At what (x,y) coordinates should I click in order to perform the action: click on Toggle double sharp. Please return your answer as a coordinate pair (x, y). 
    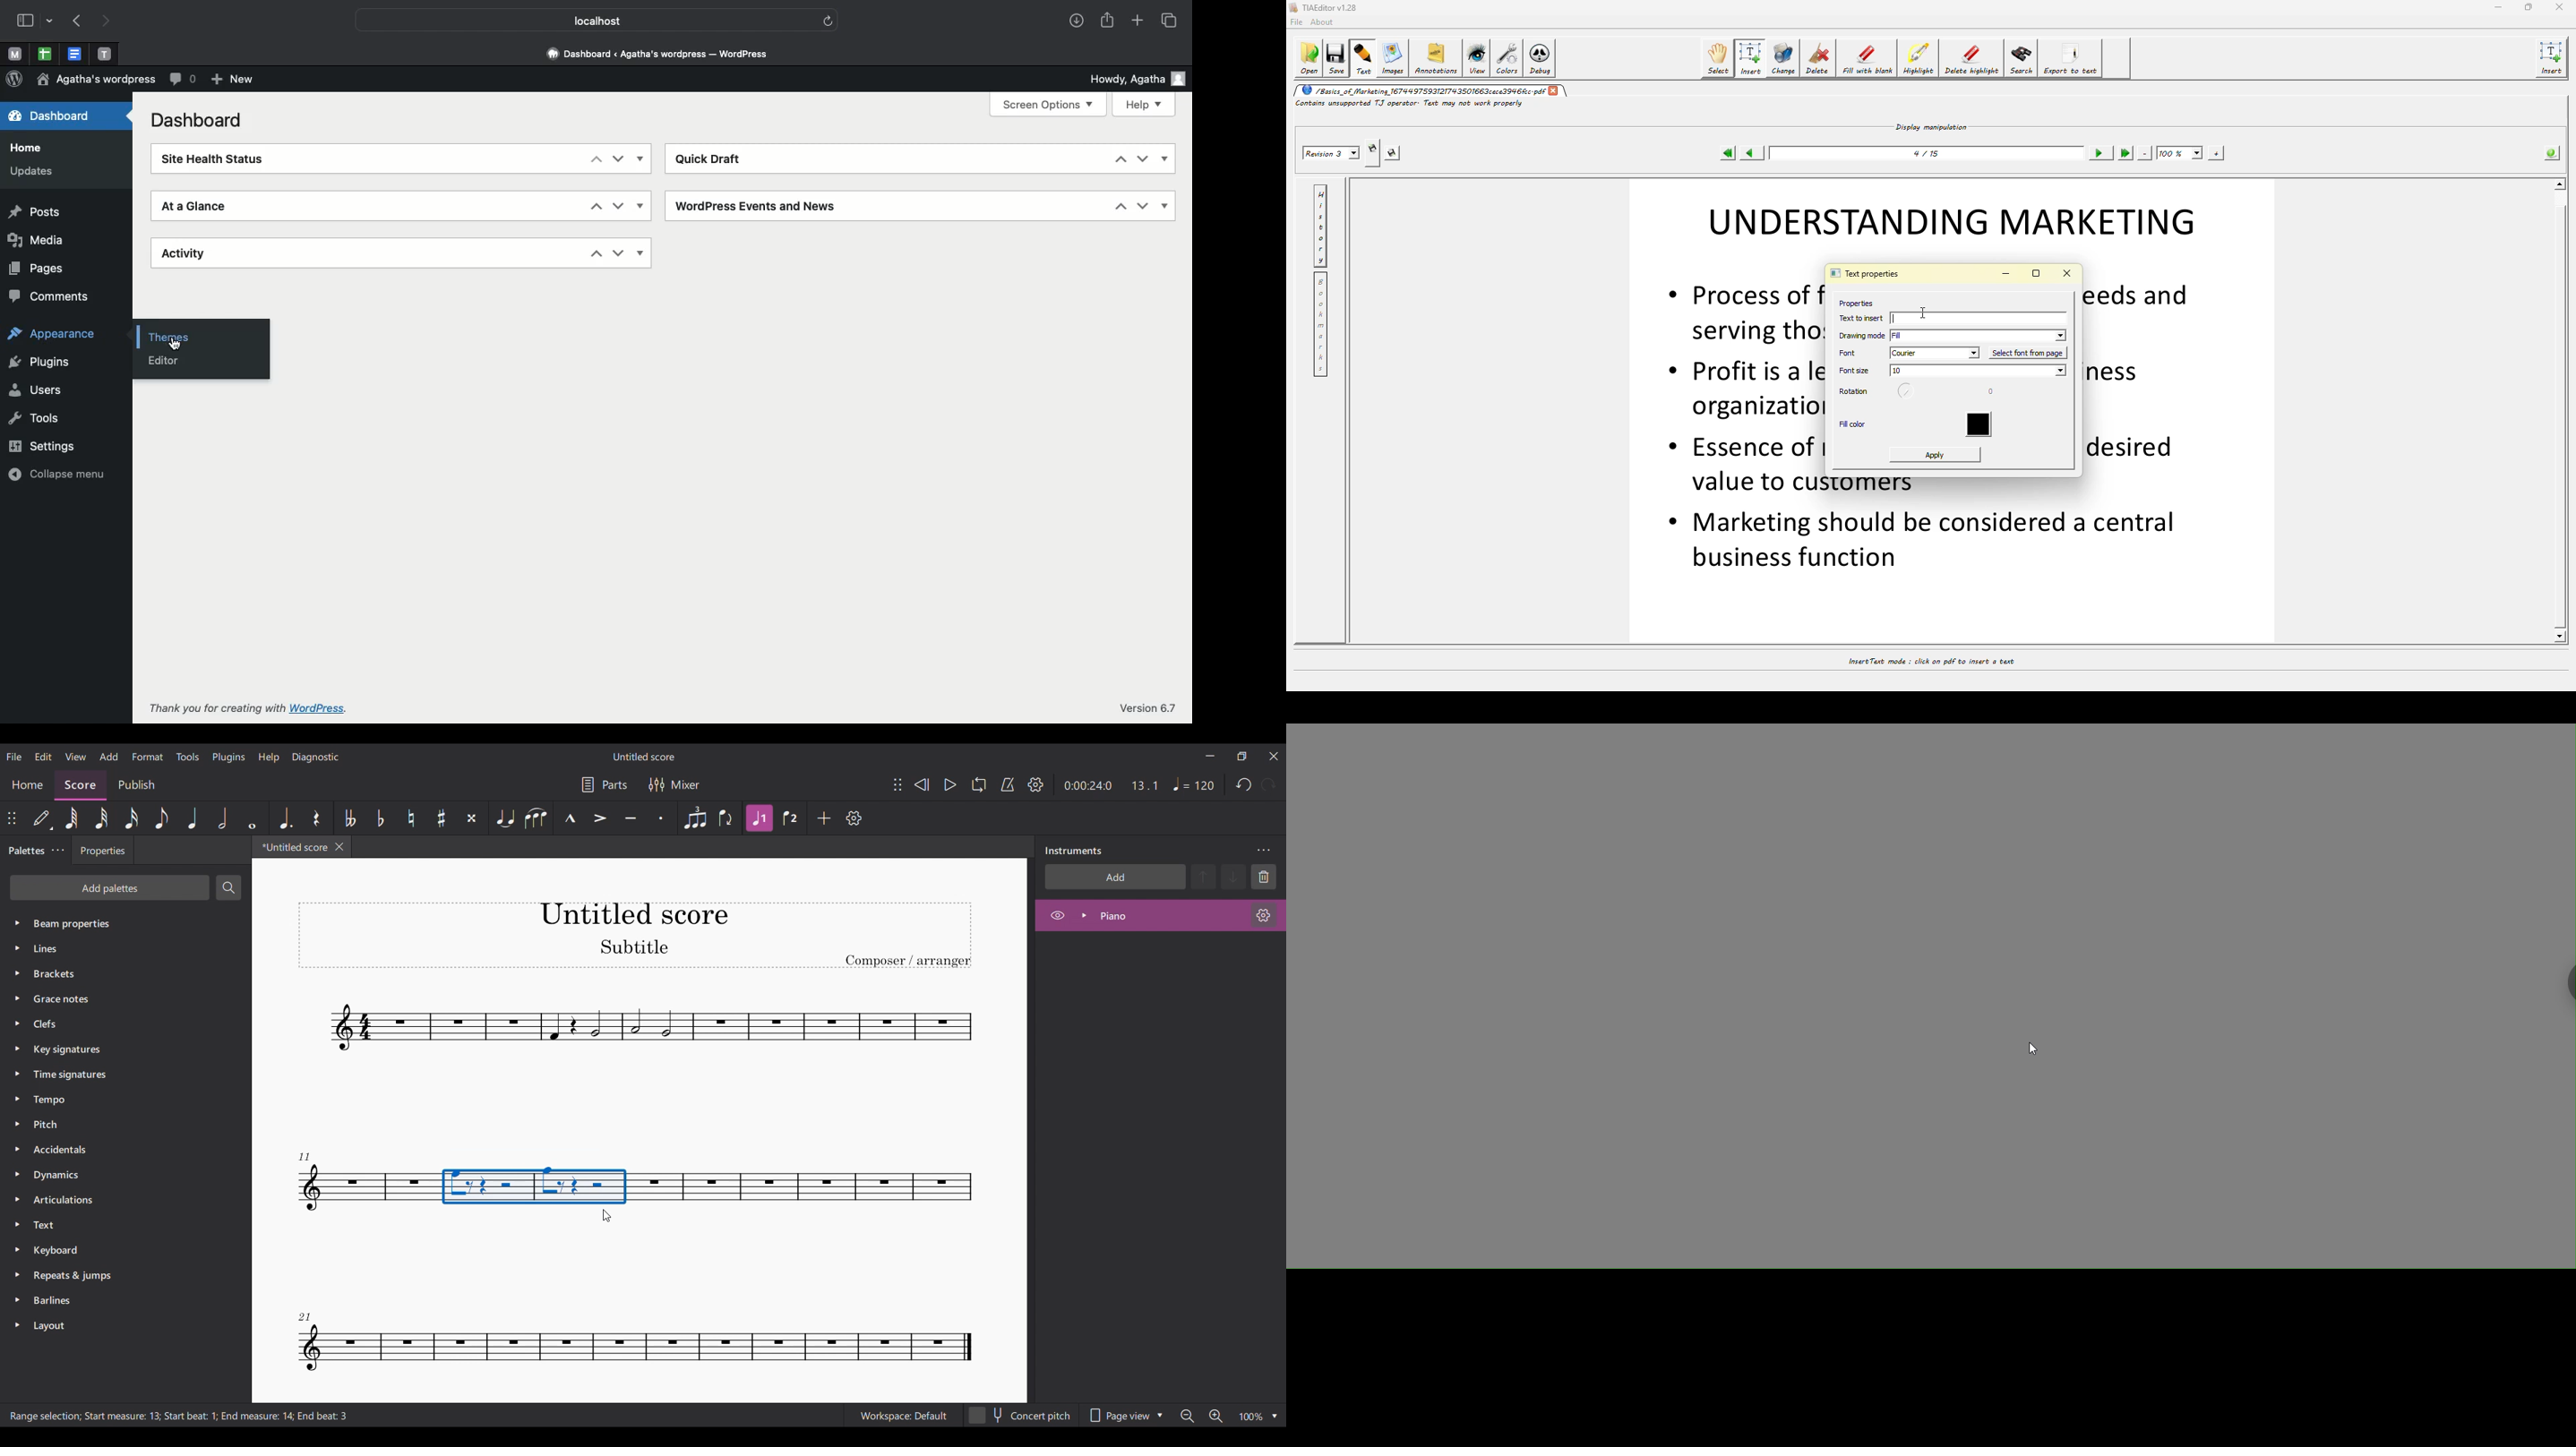
    Looking at the image, I should click on (472, 818).